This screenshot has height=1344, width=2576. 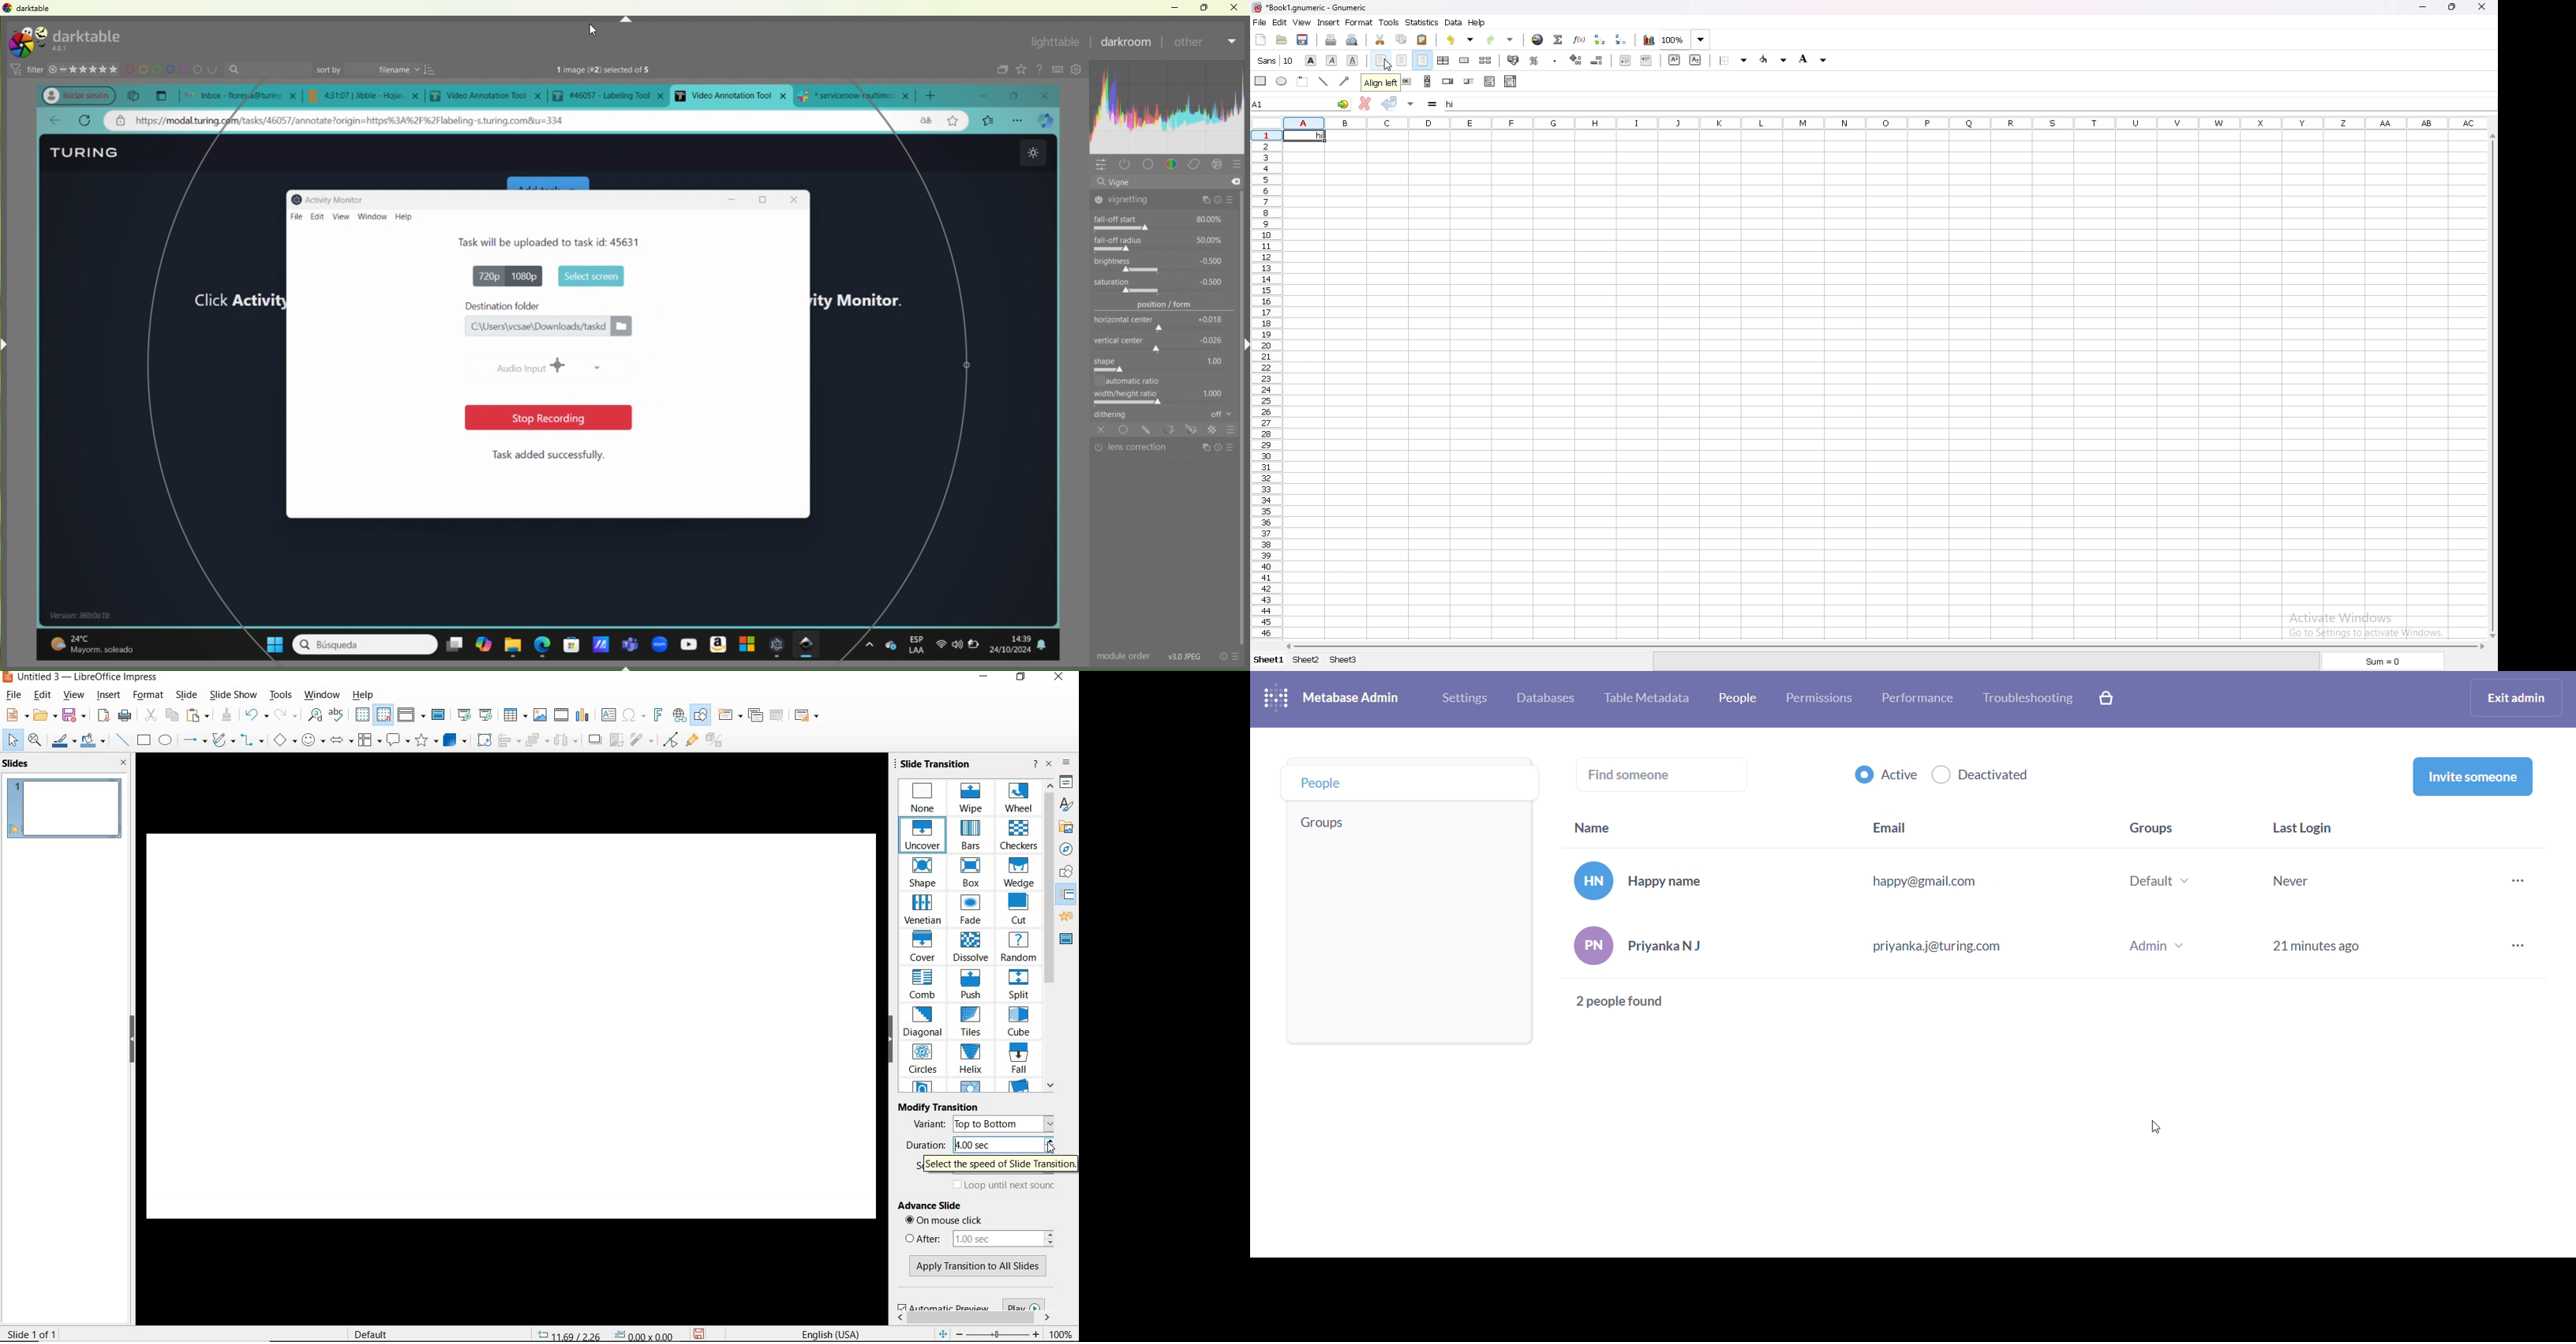 I want to click on Restore Down, so click(x=1205, y=8).